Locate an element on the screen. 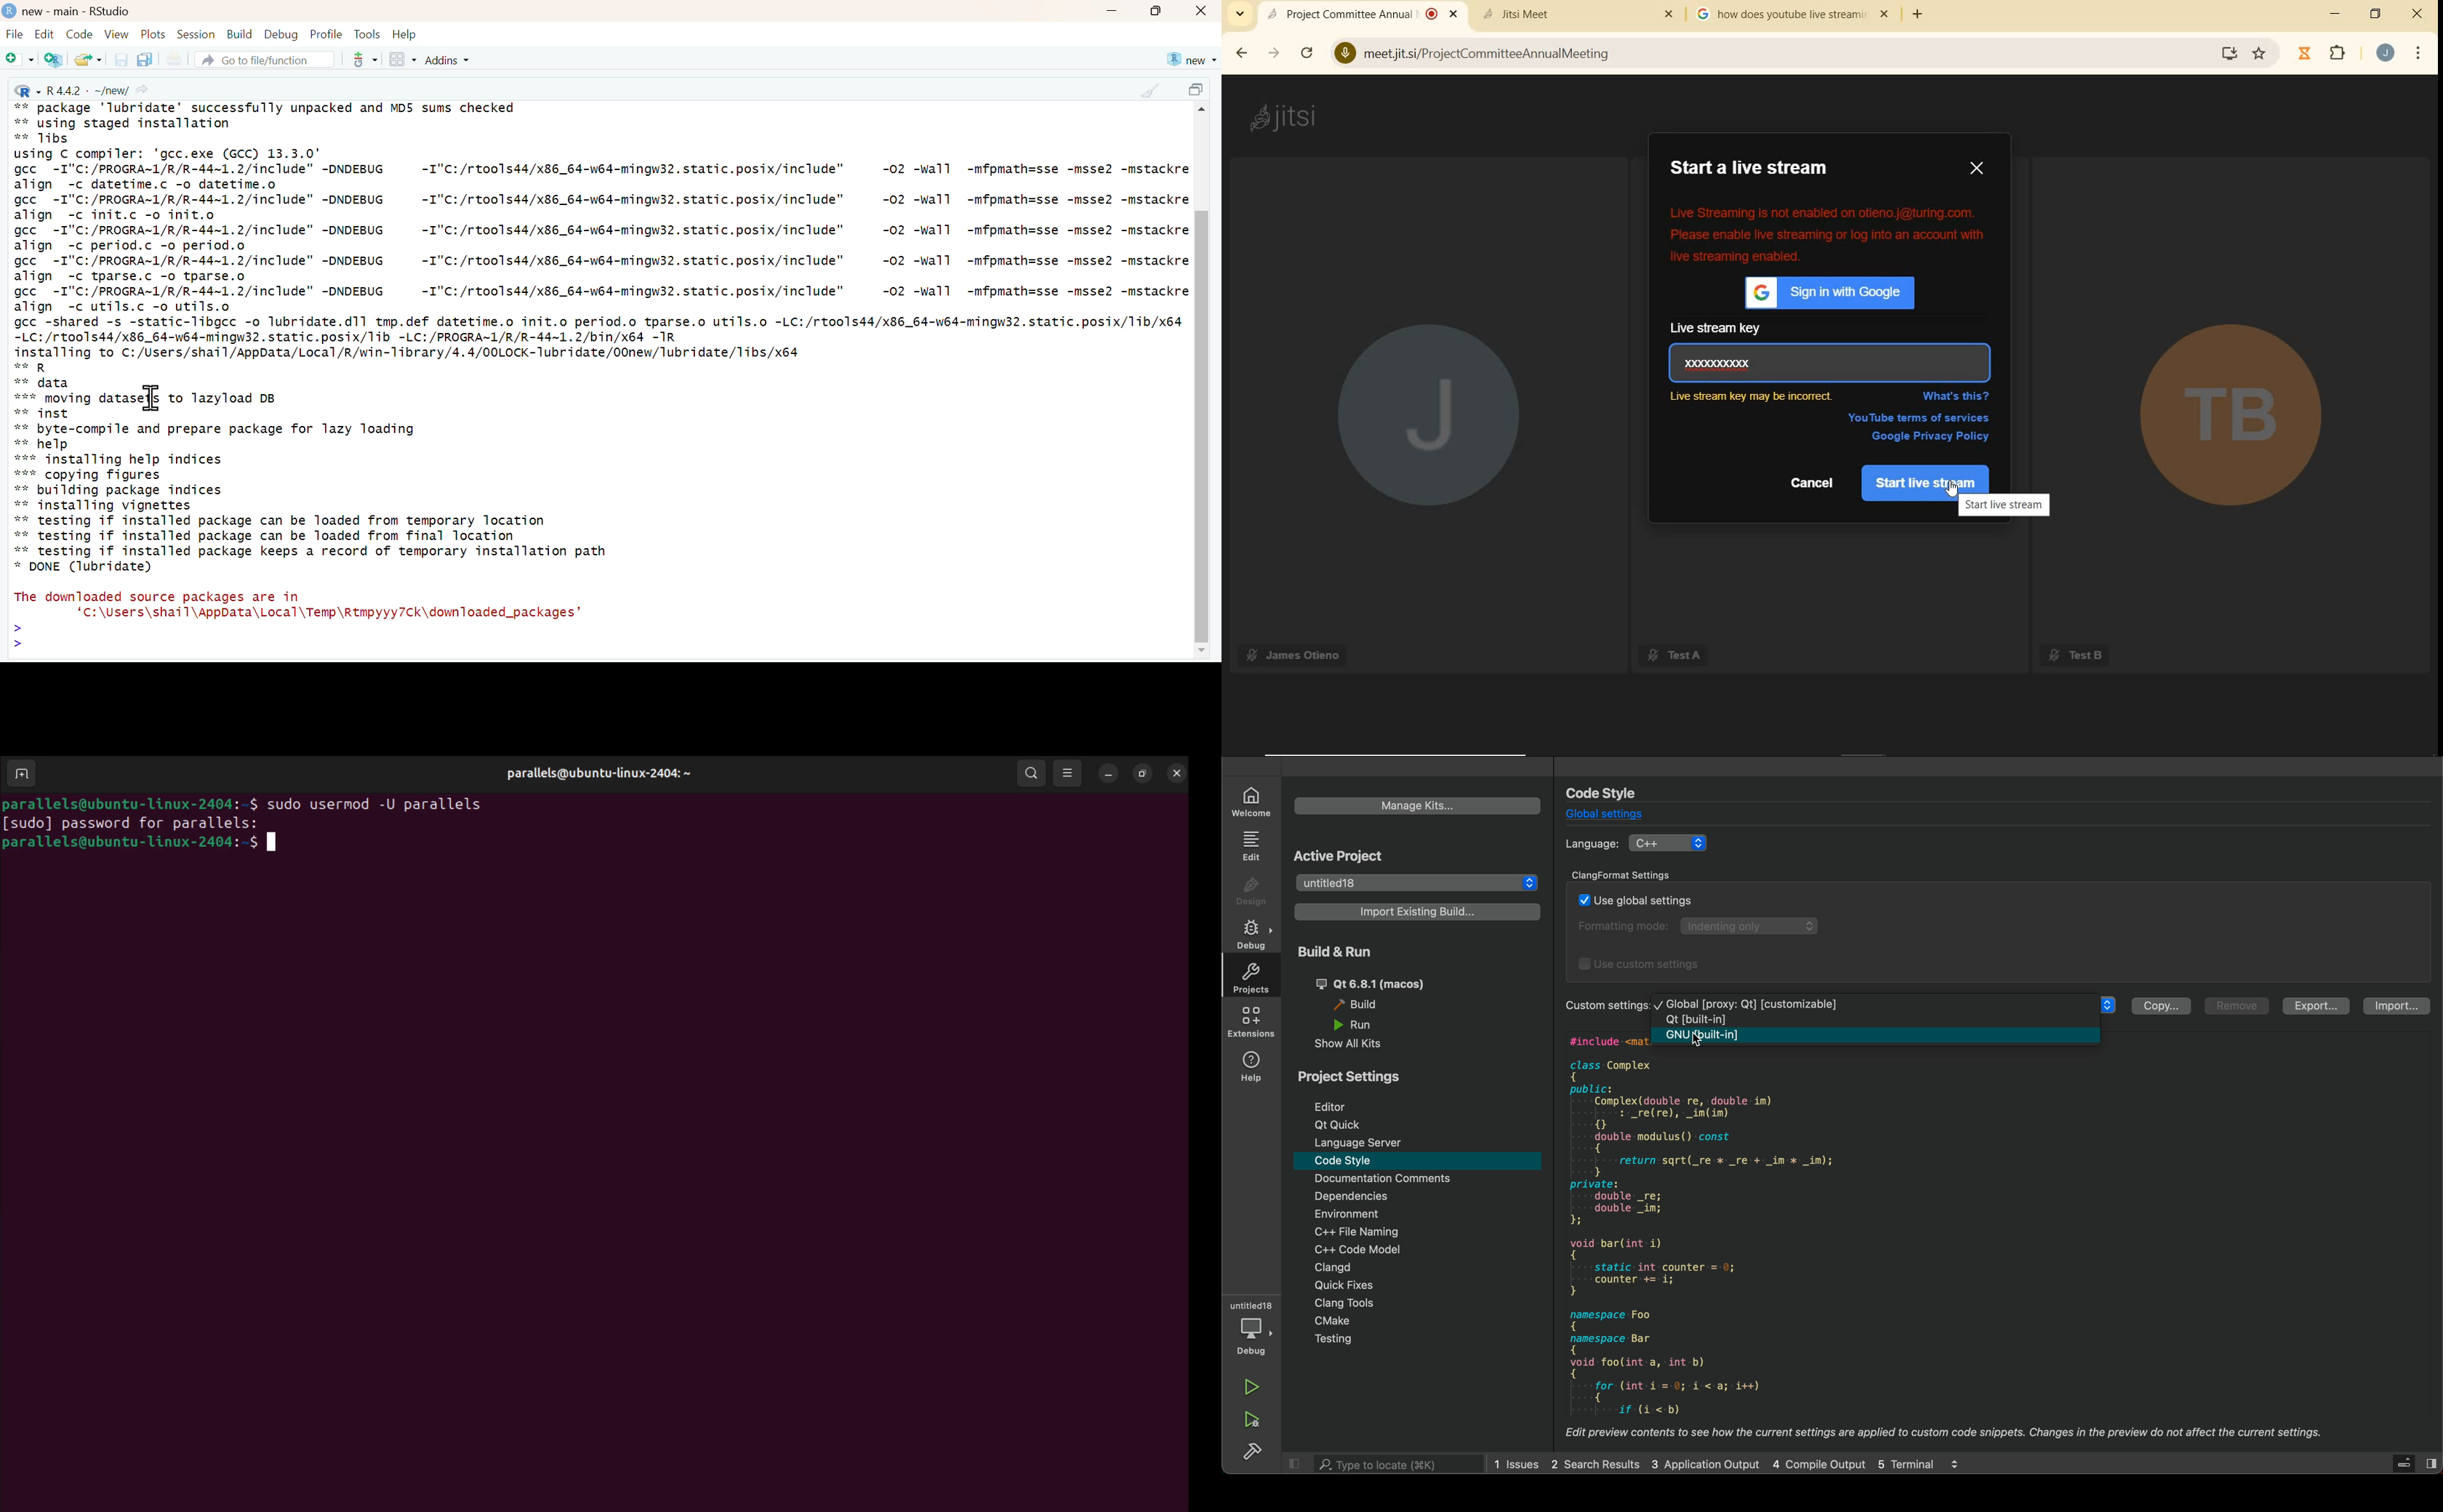 This screenshot has width=2464, height=1512. more options is located at coordinates (361, 59).